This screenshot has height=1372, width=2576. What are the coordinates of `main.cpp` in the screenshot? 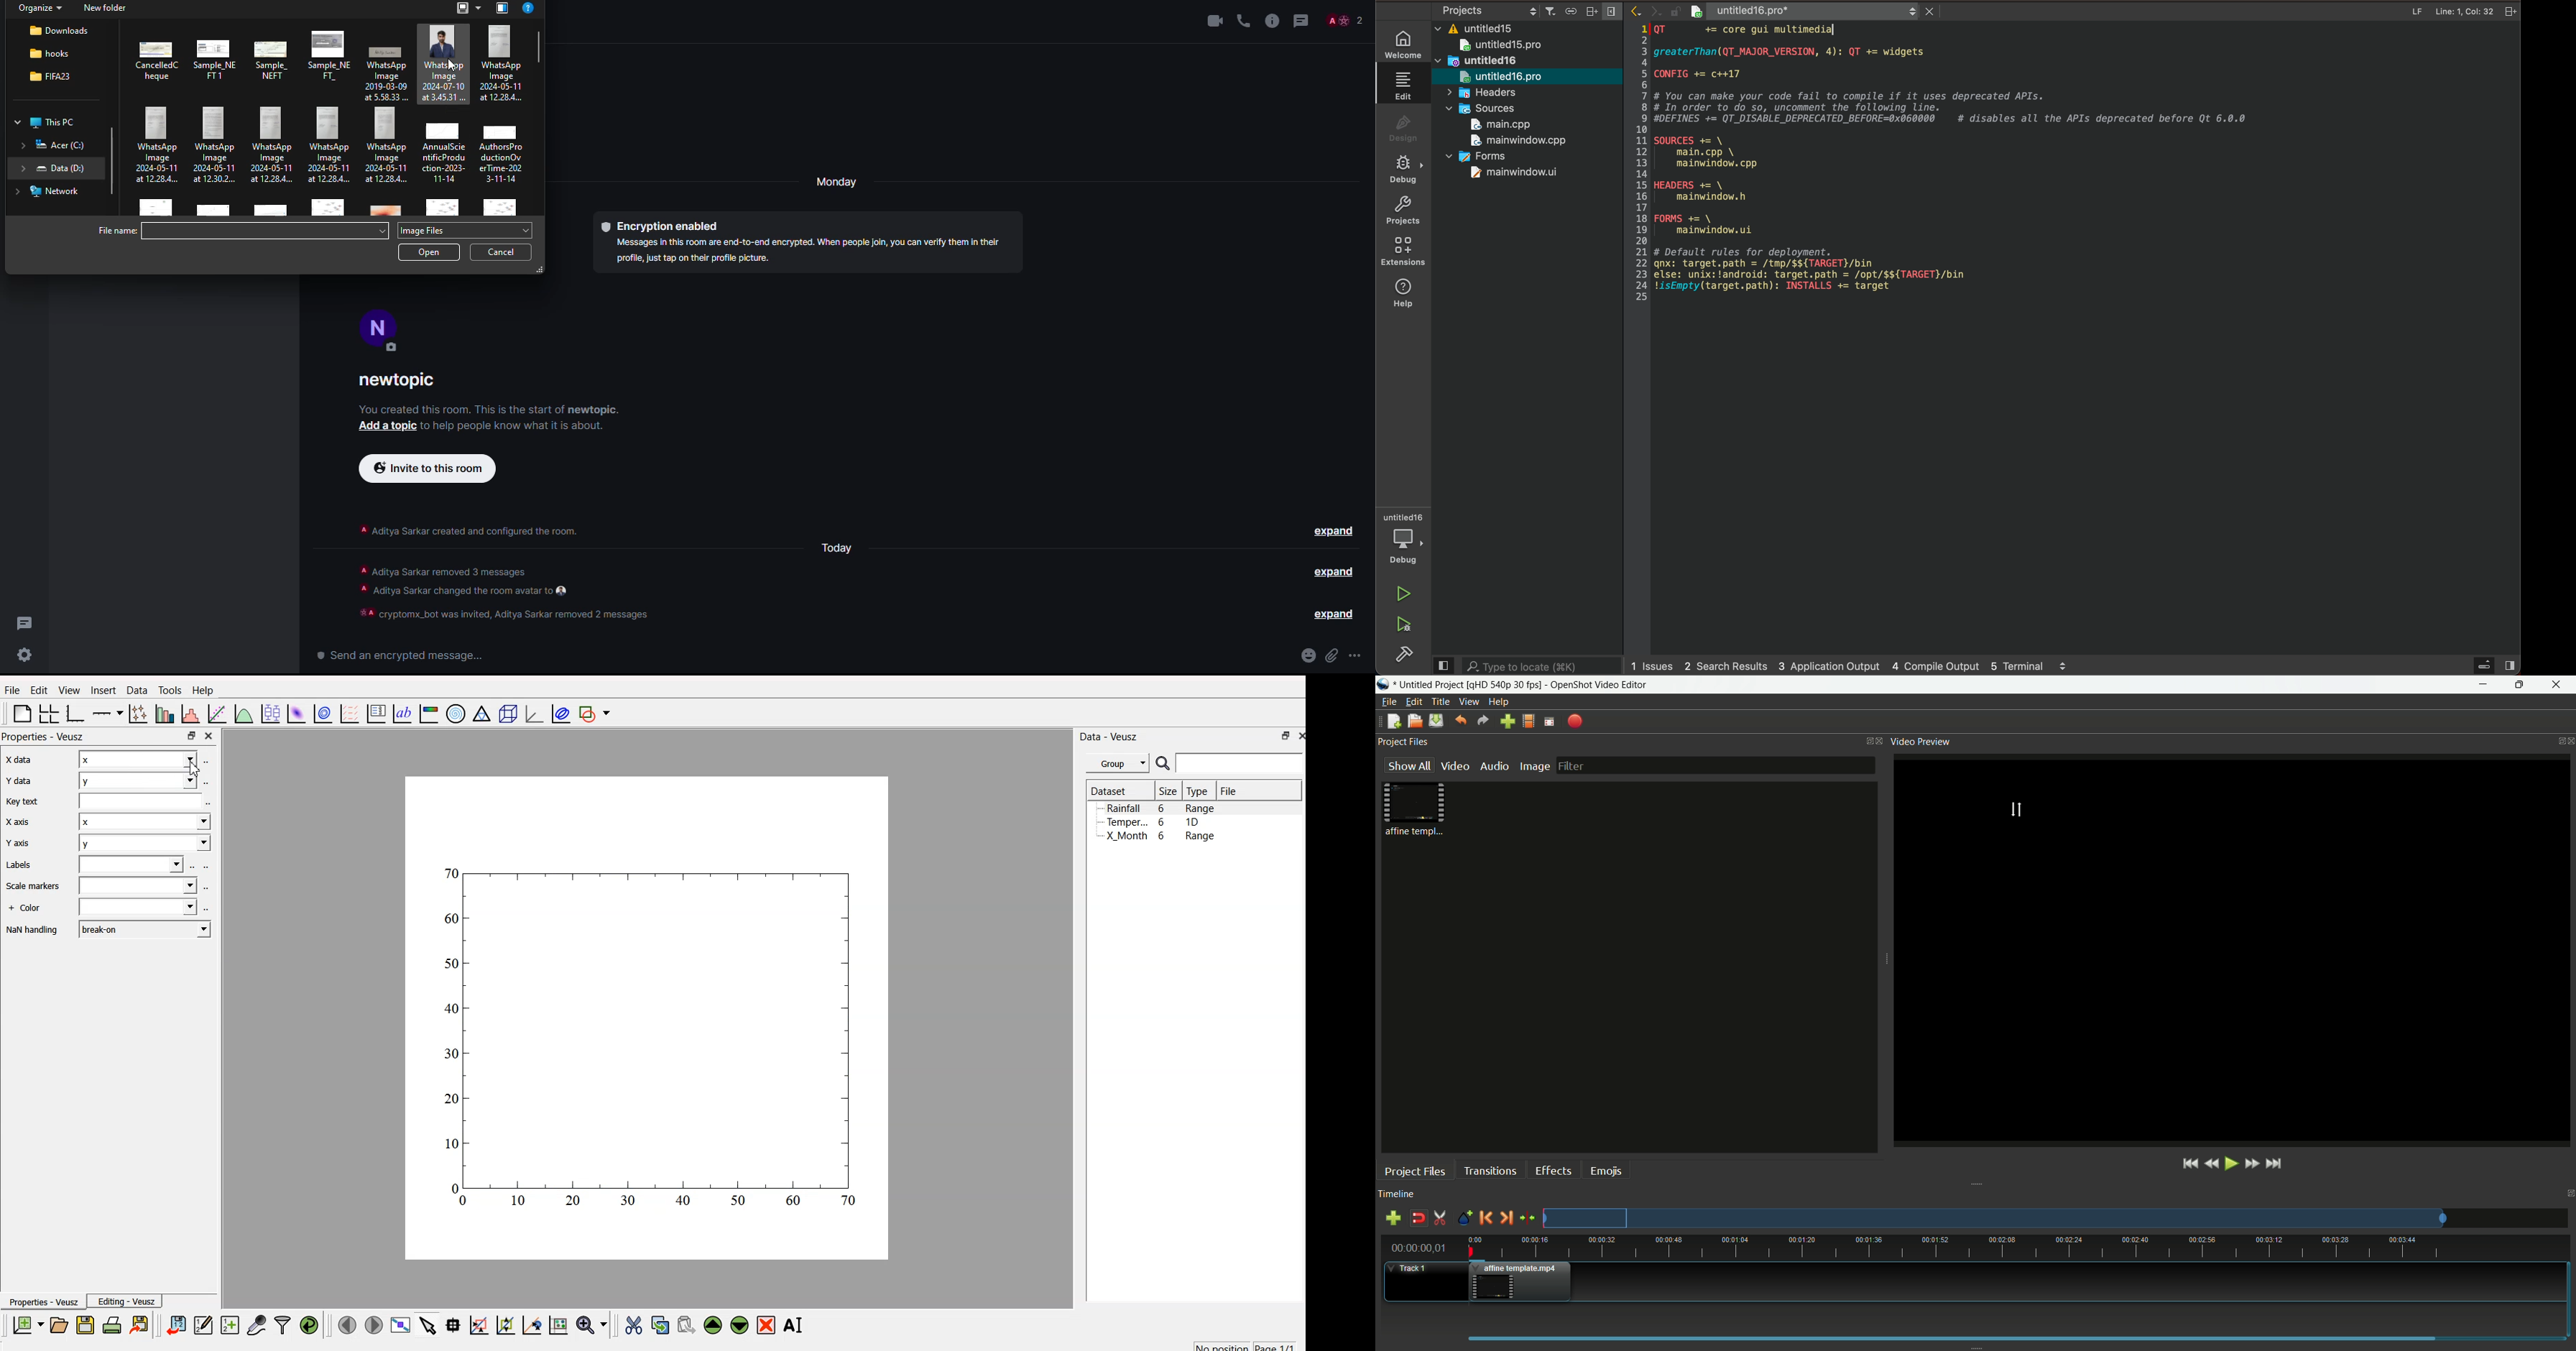 It's located at (1504, 125).